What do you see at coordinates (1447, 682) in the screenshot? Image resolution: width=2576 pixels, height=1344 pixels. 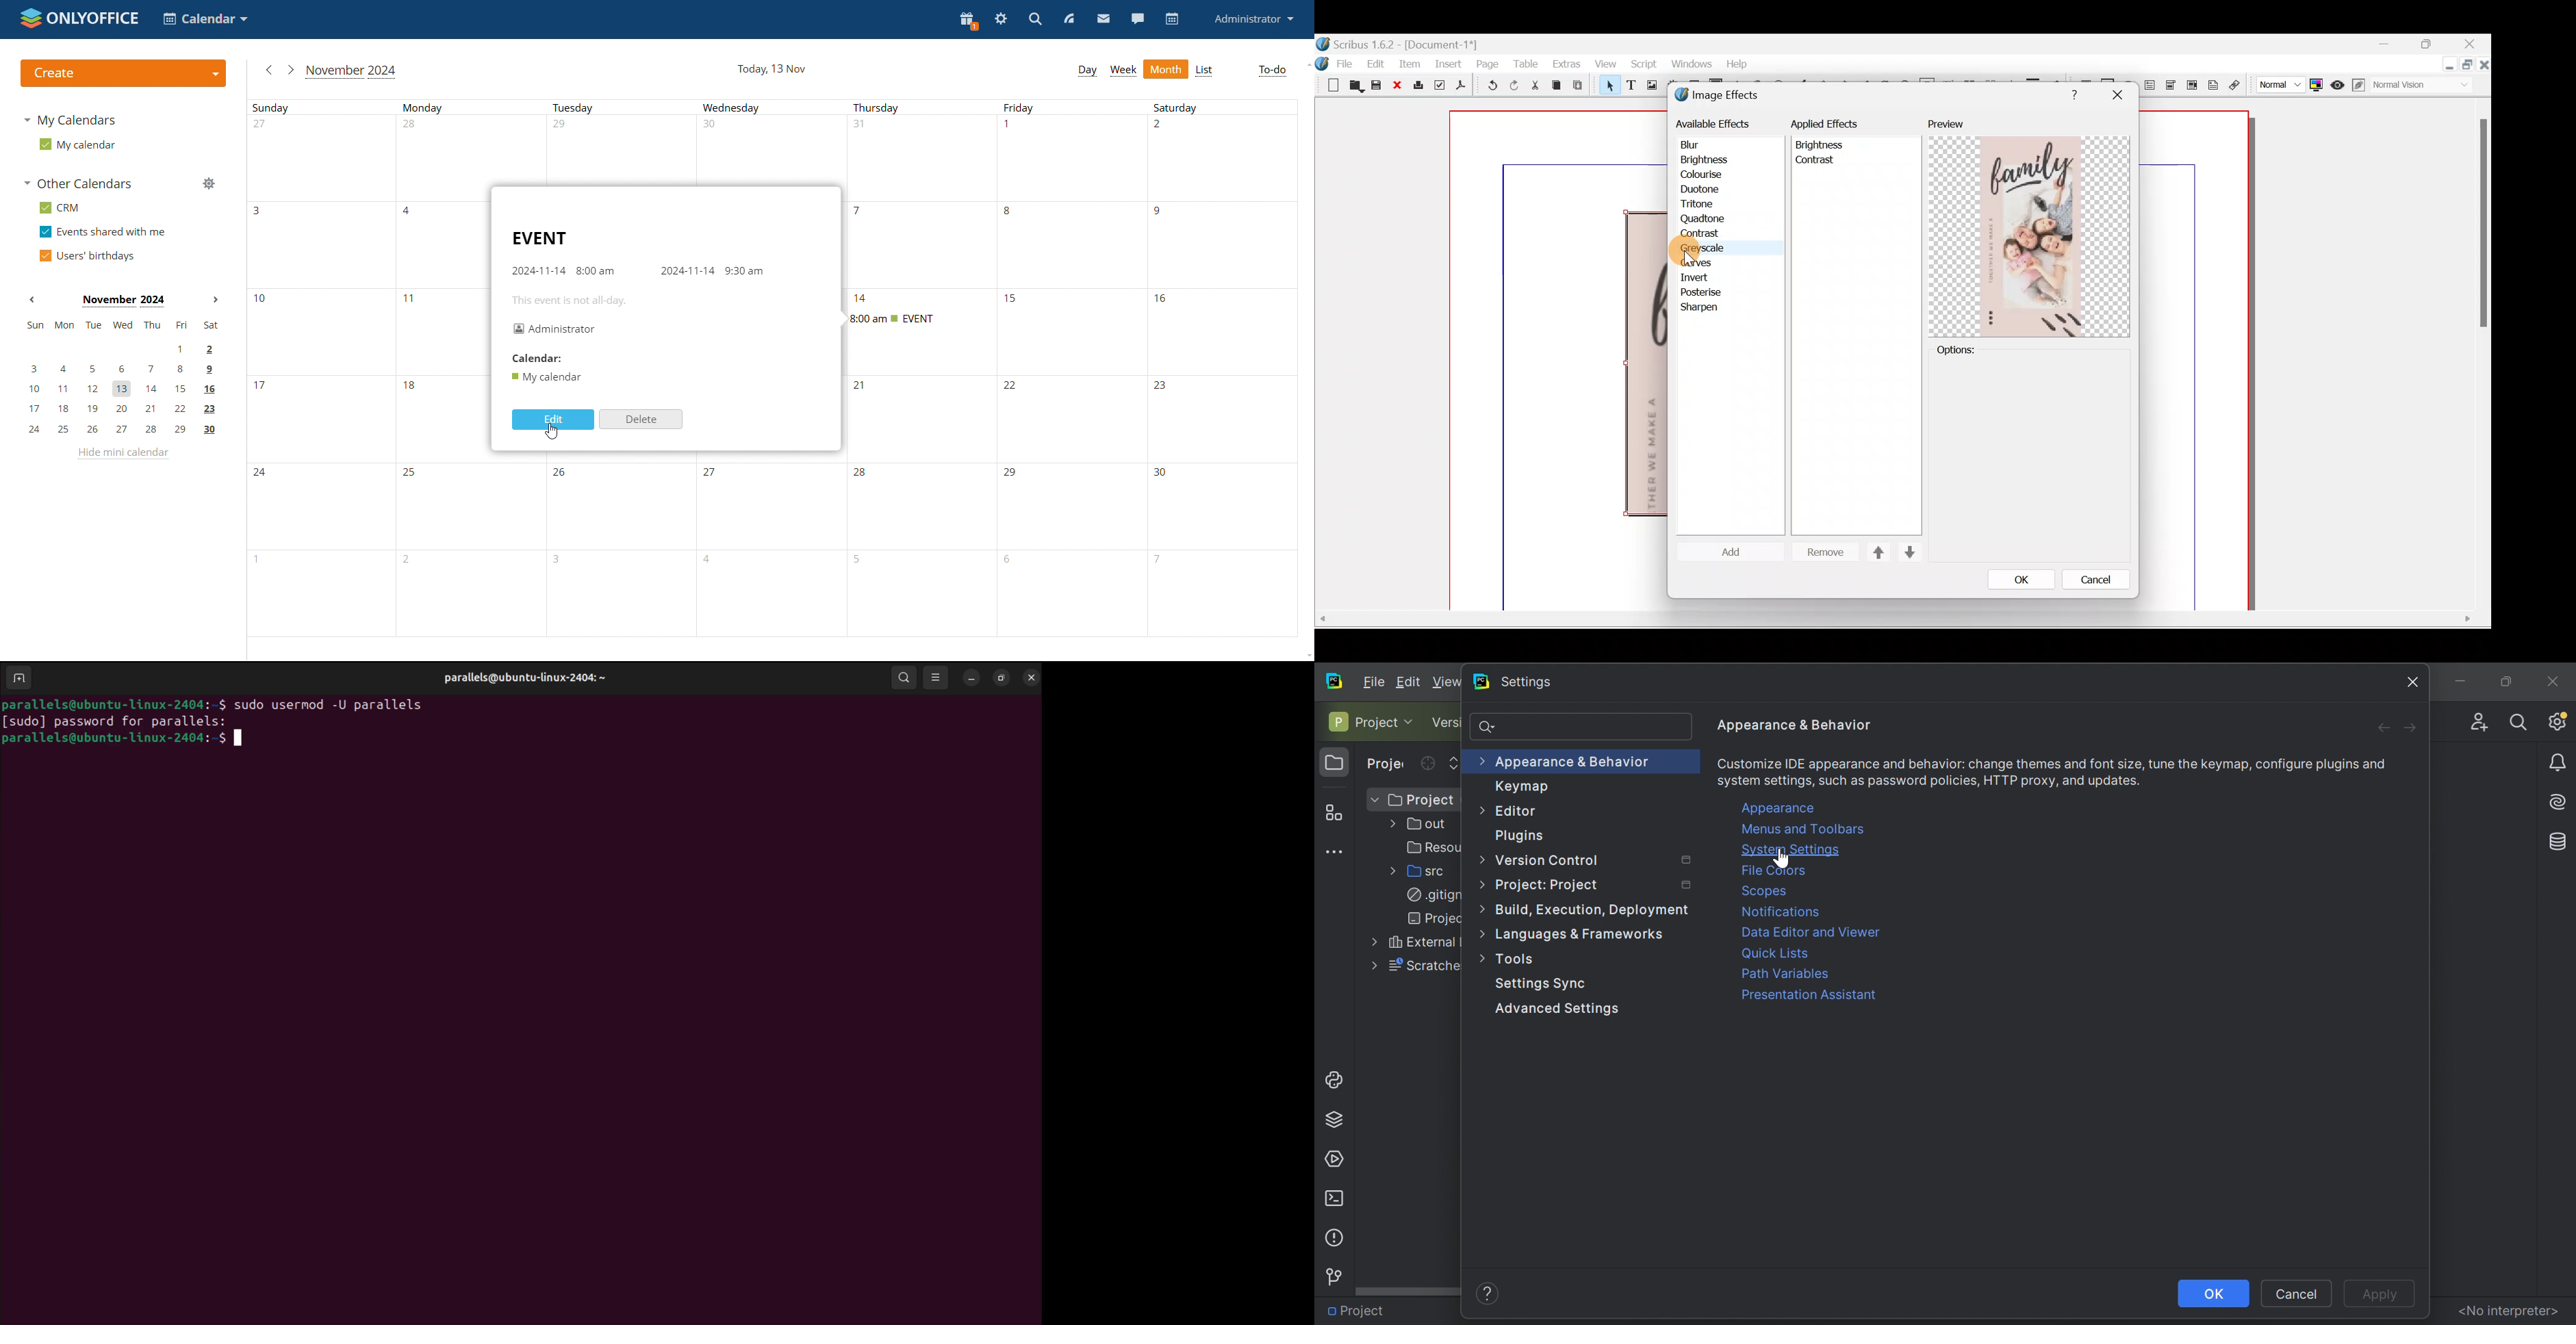 I see `View` at bounding box center [1447, 682].